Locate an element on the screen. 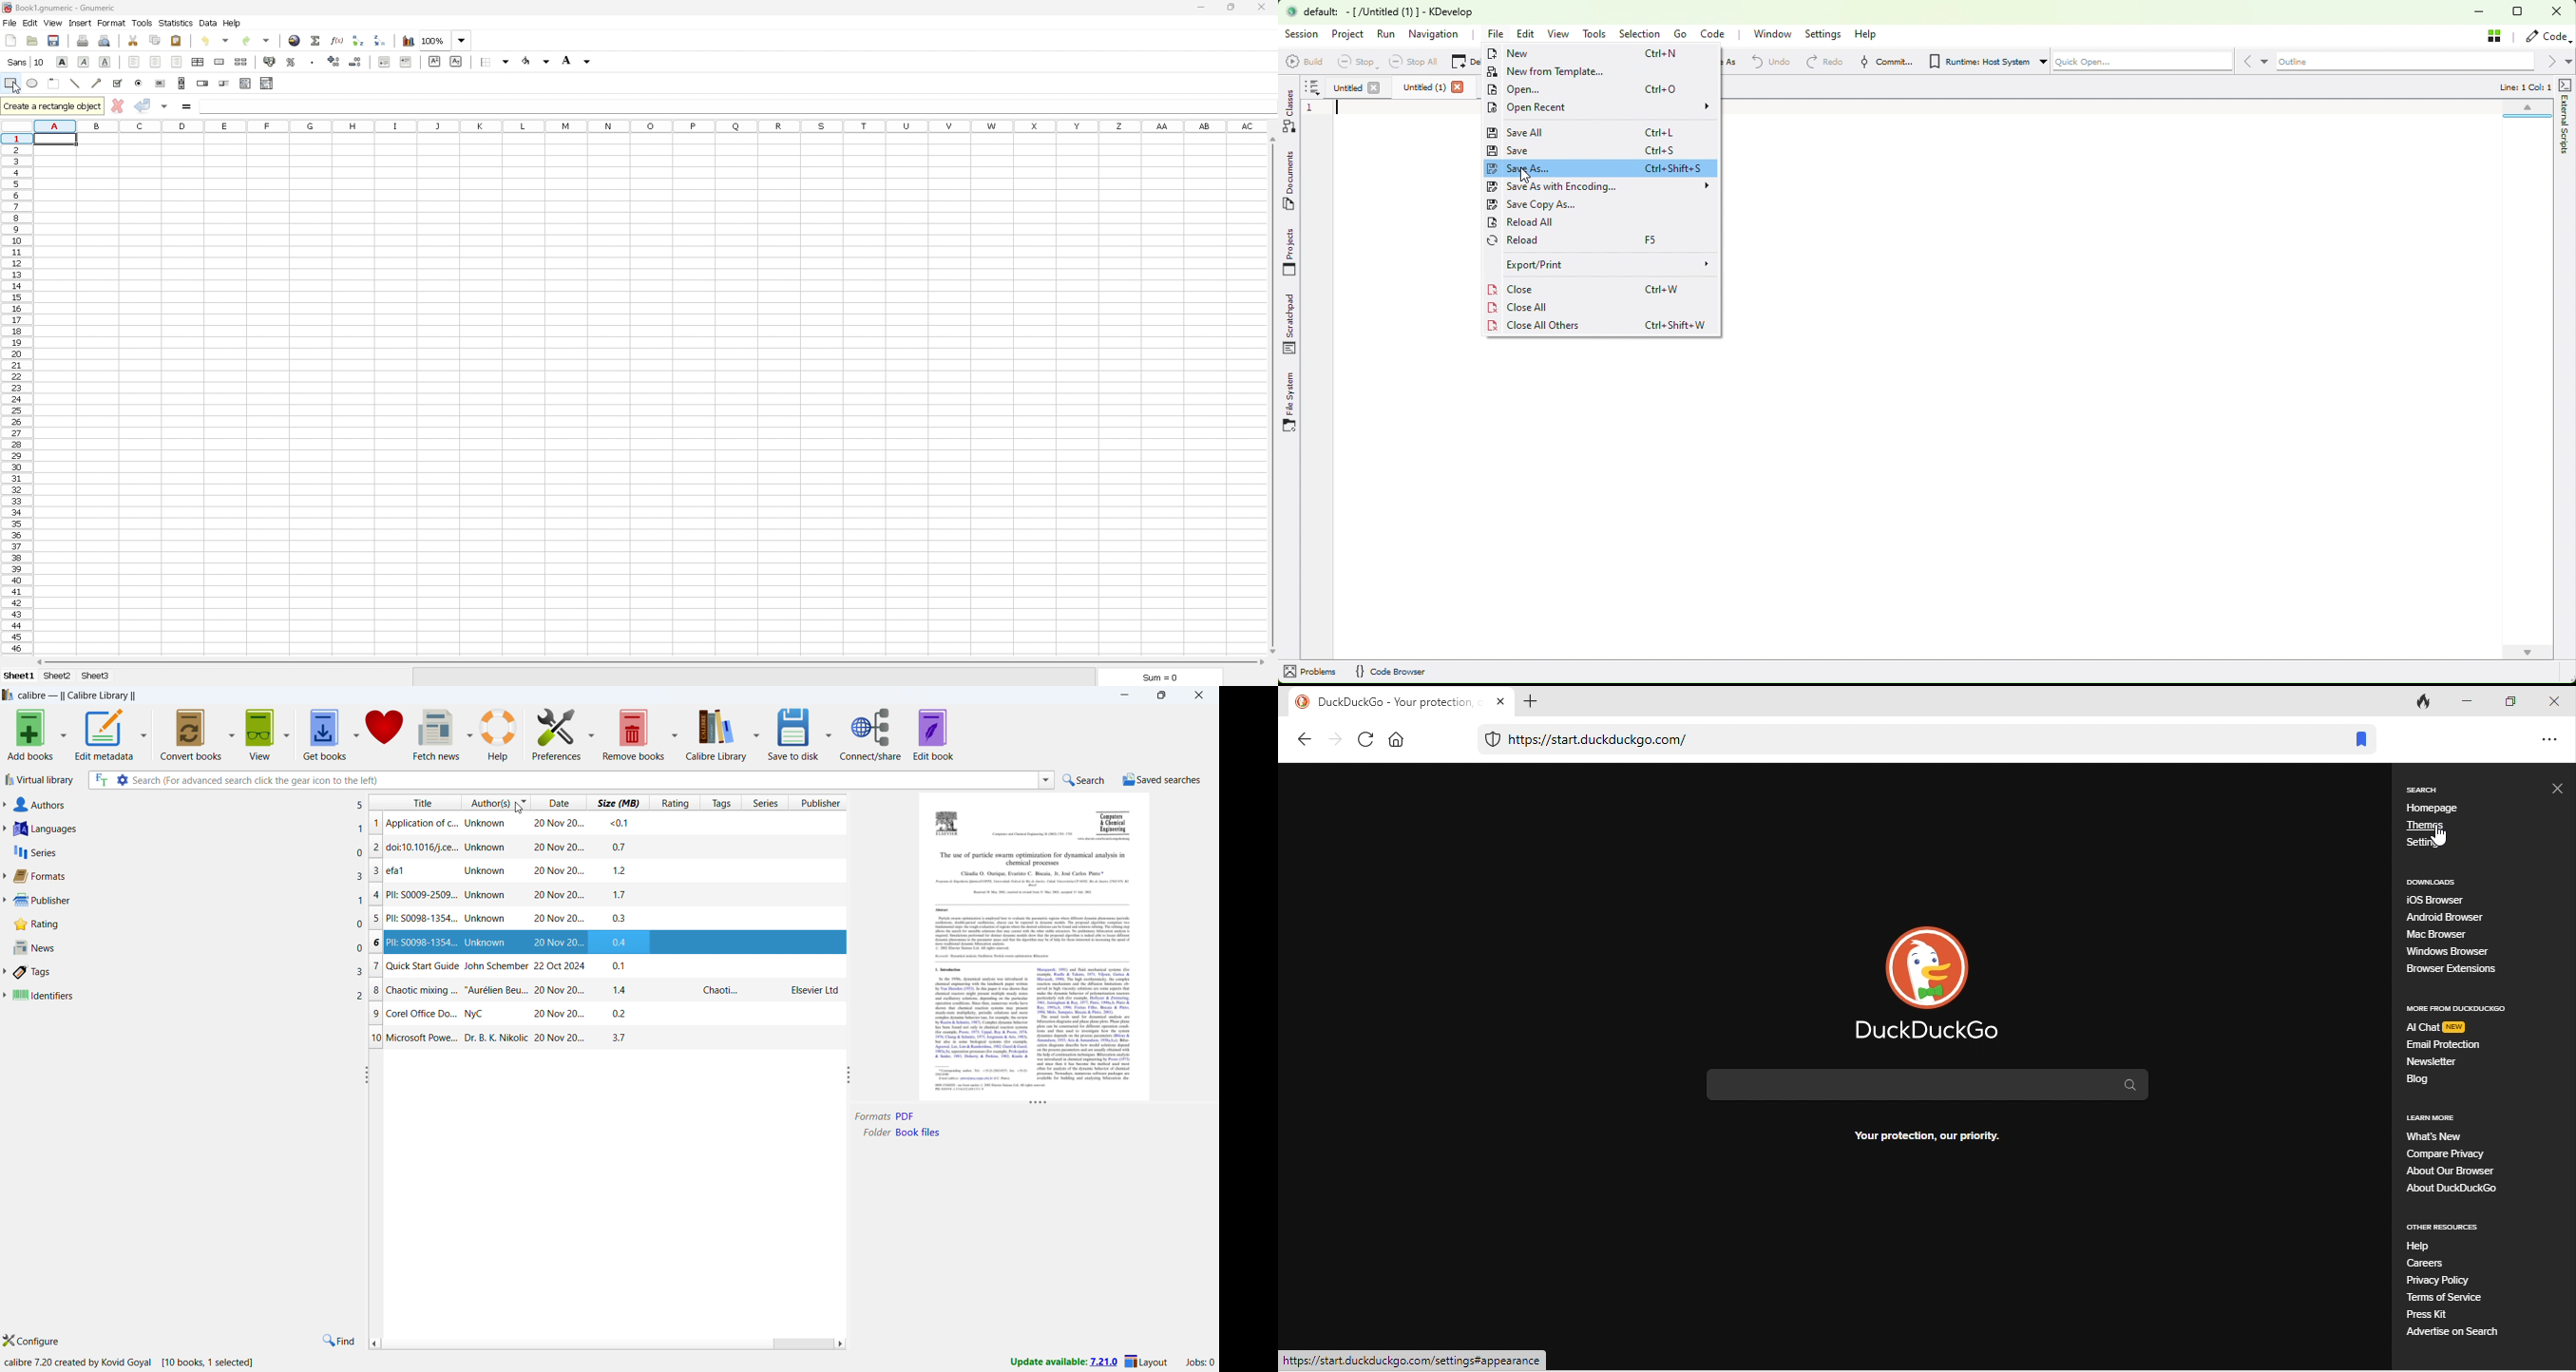 The height and width of the screenshot is (1372, 2576). view is located at coordinates (53, 23).